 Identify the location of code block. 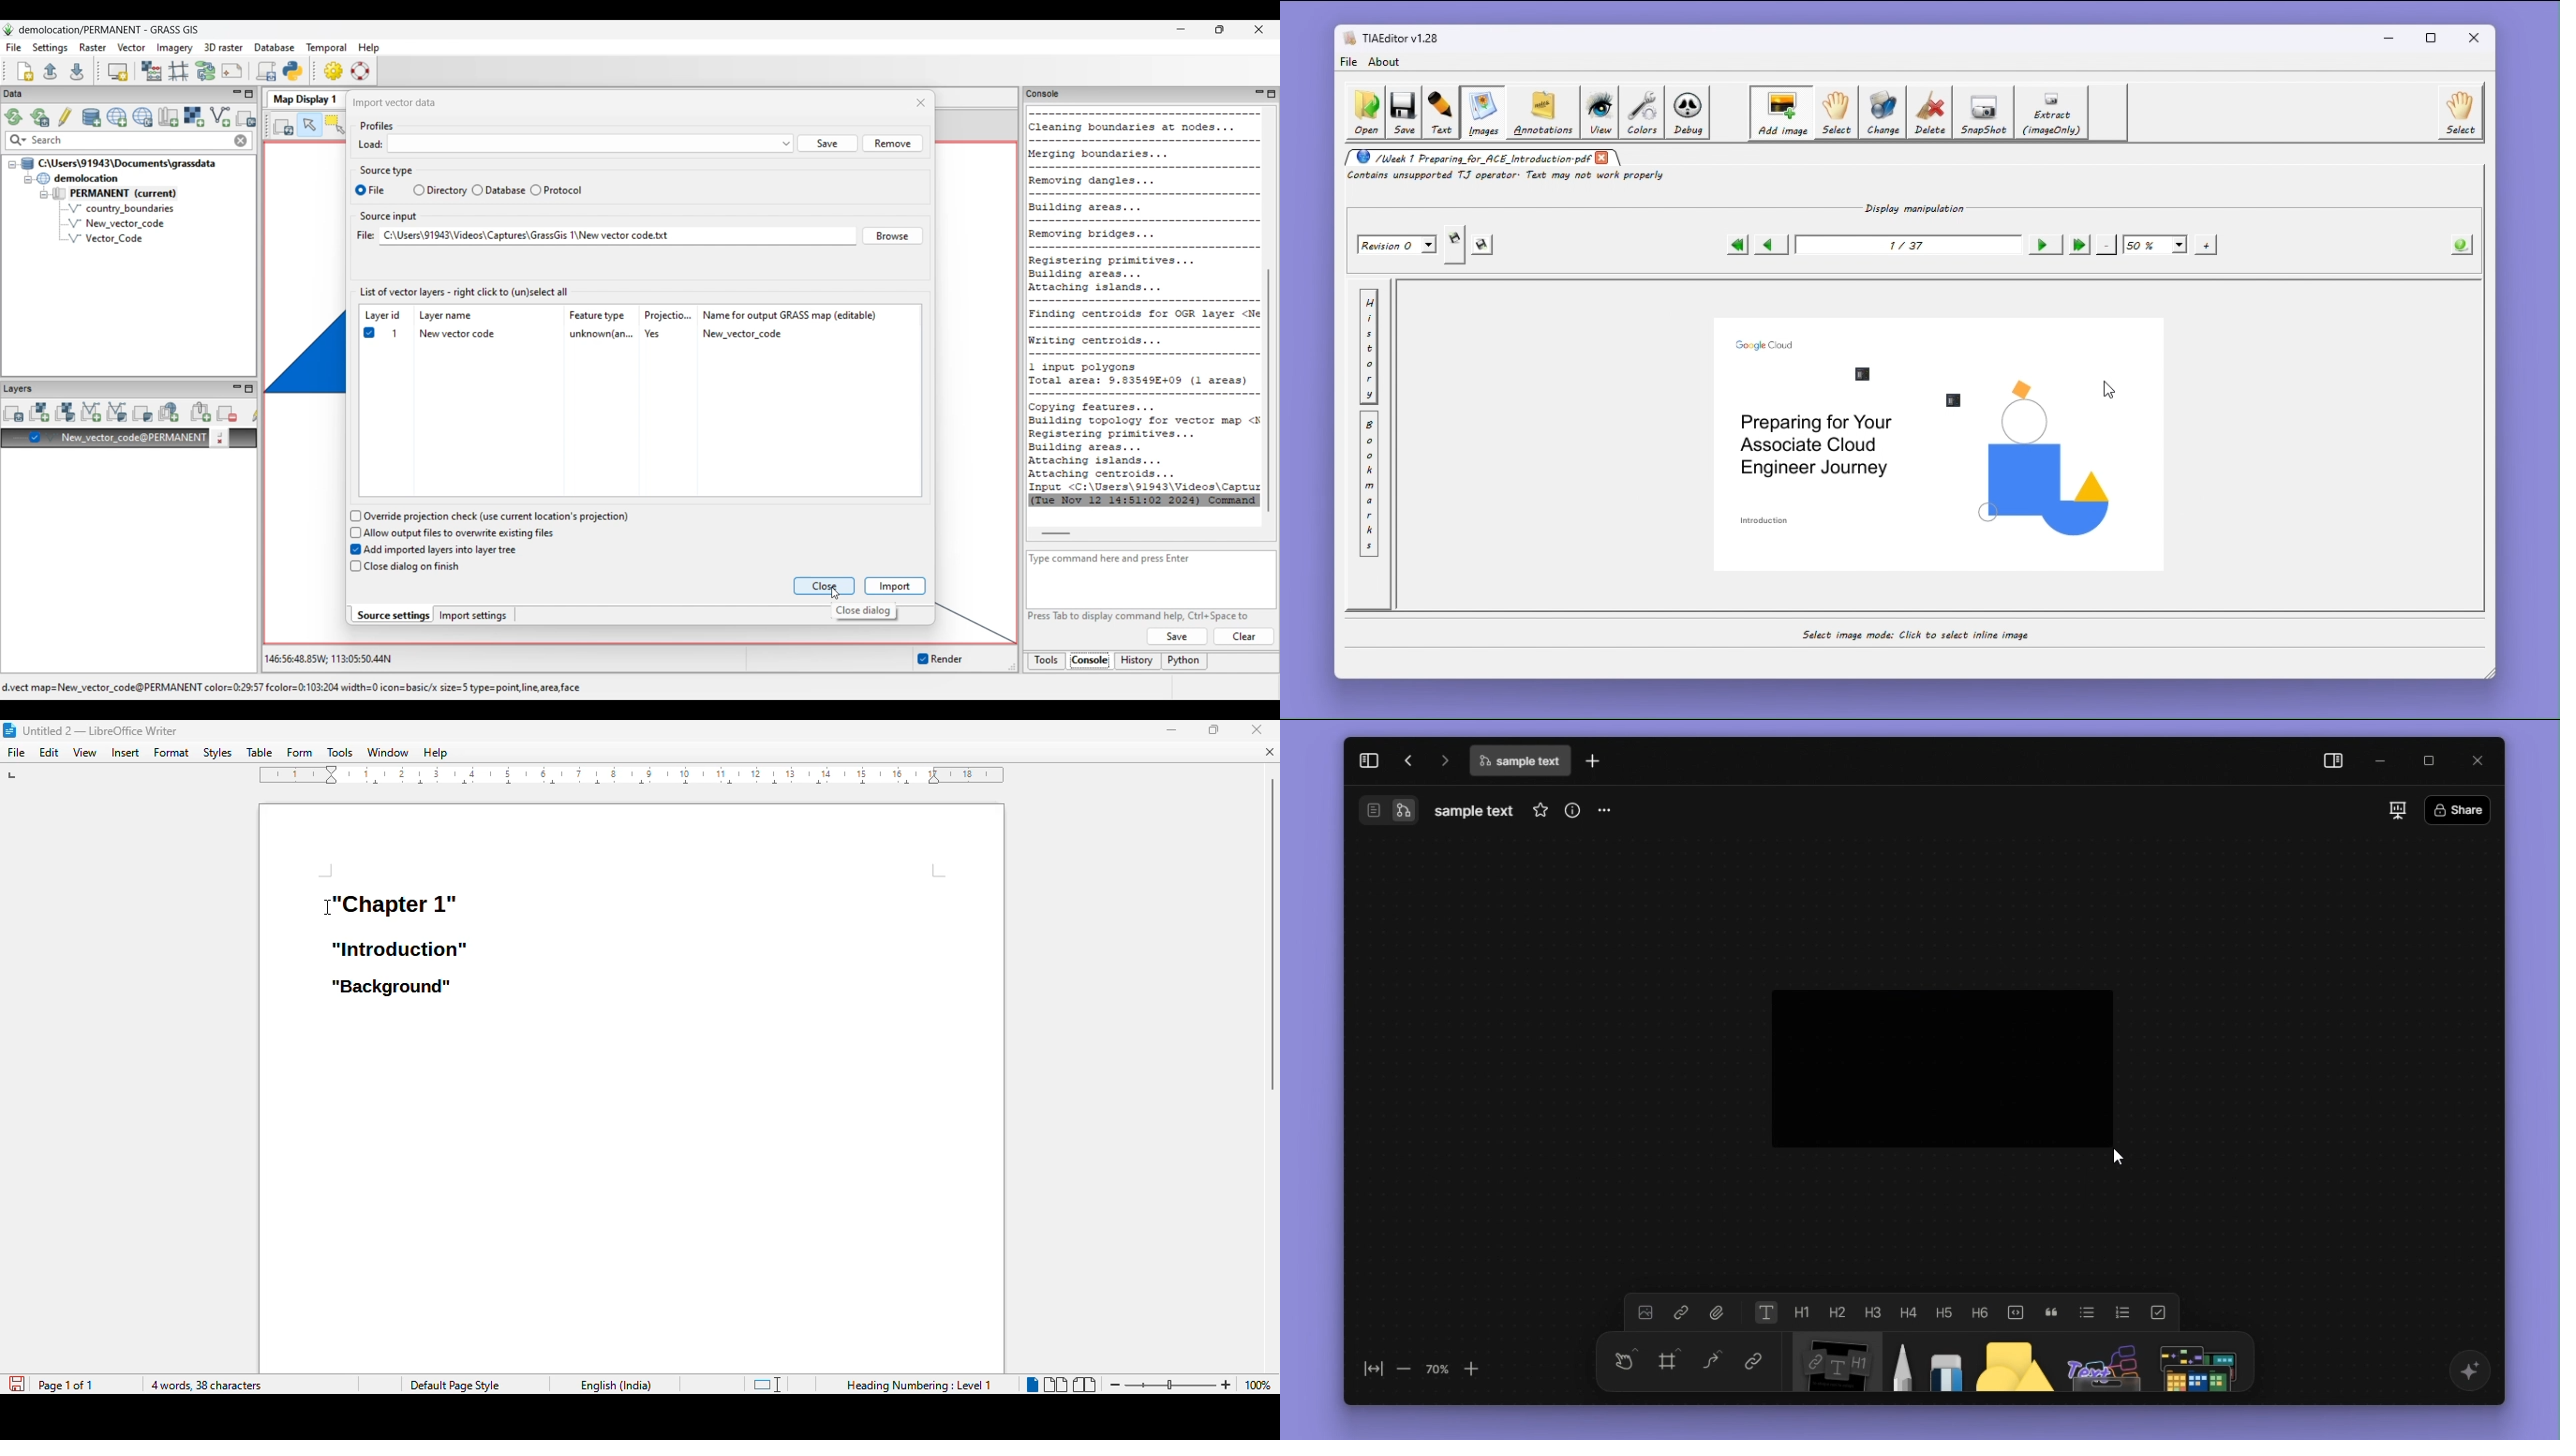
(2016, 1310).